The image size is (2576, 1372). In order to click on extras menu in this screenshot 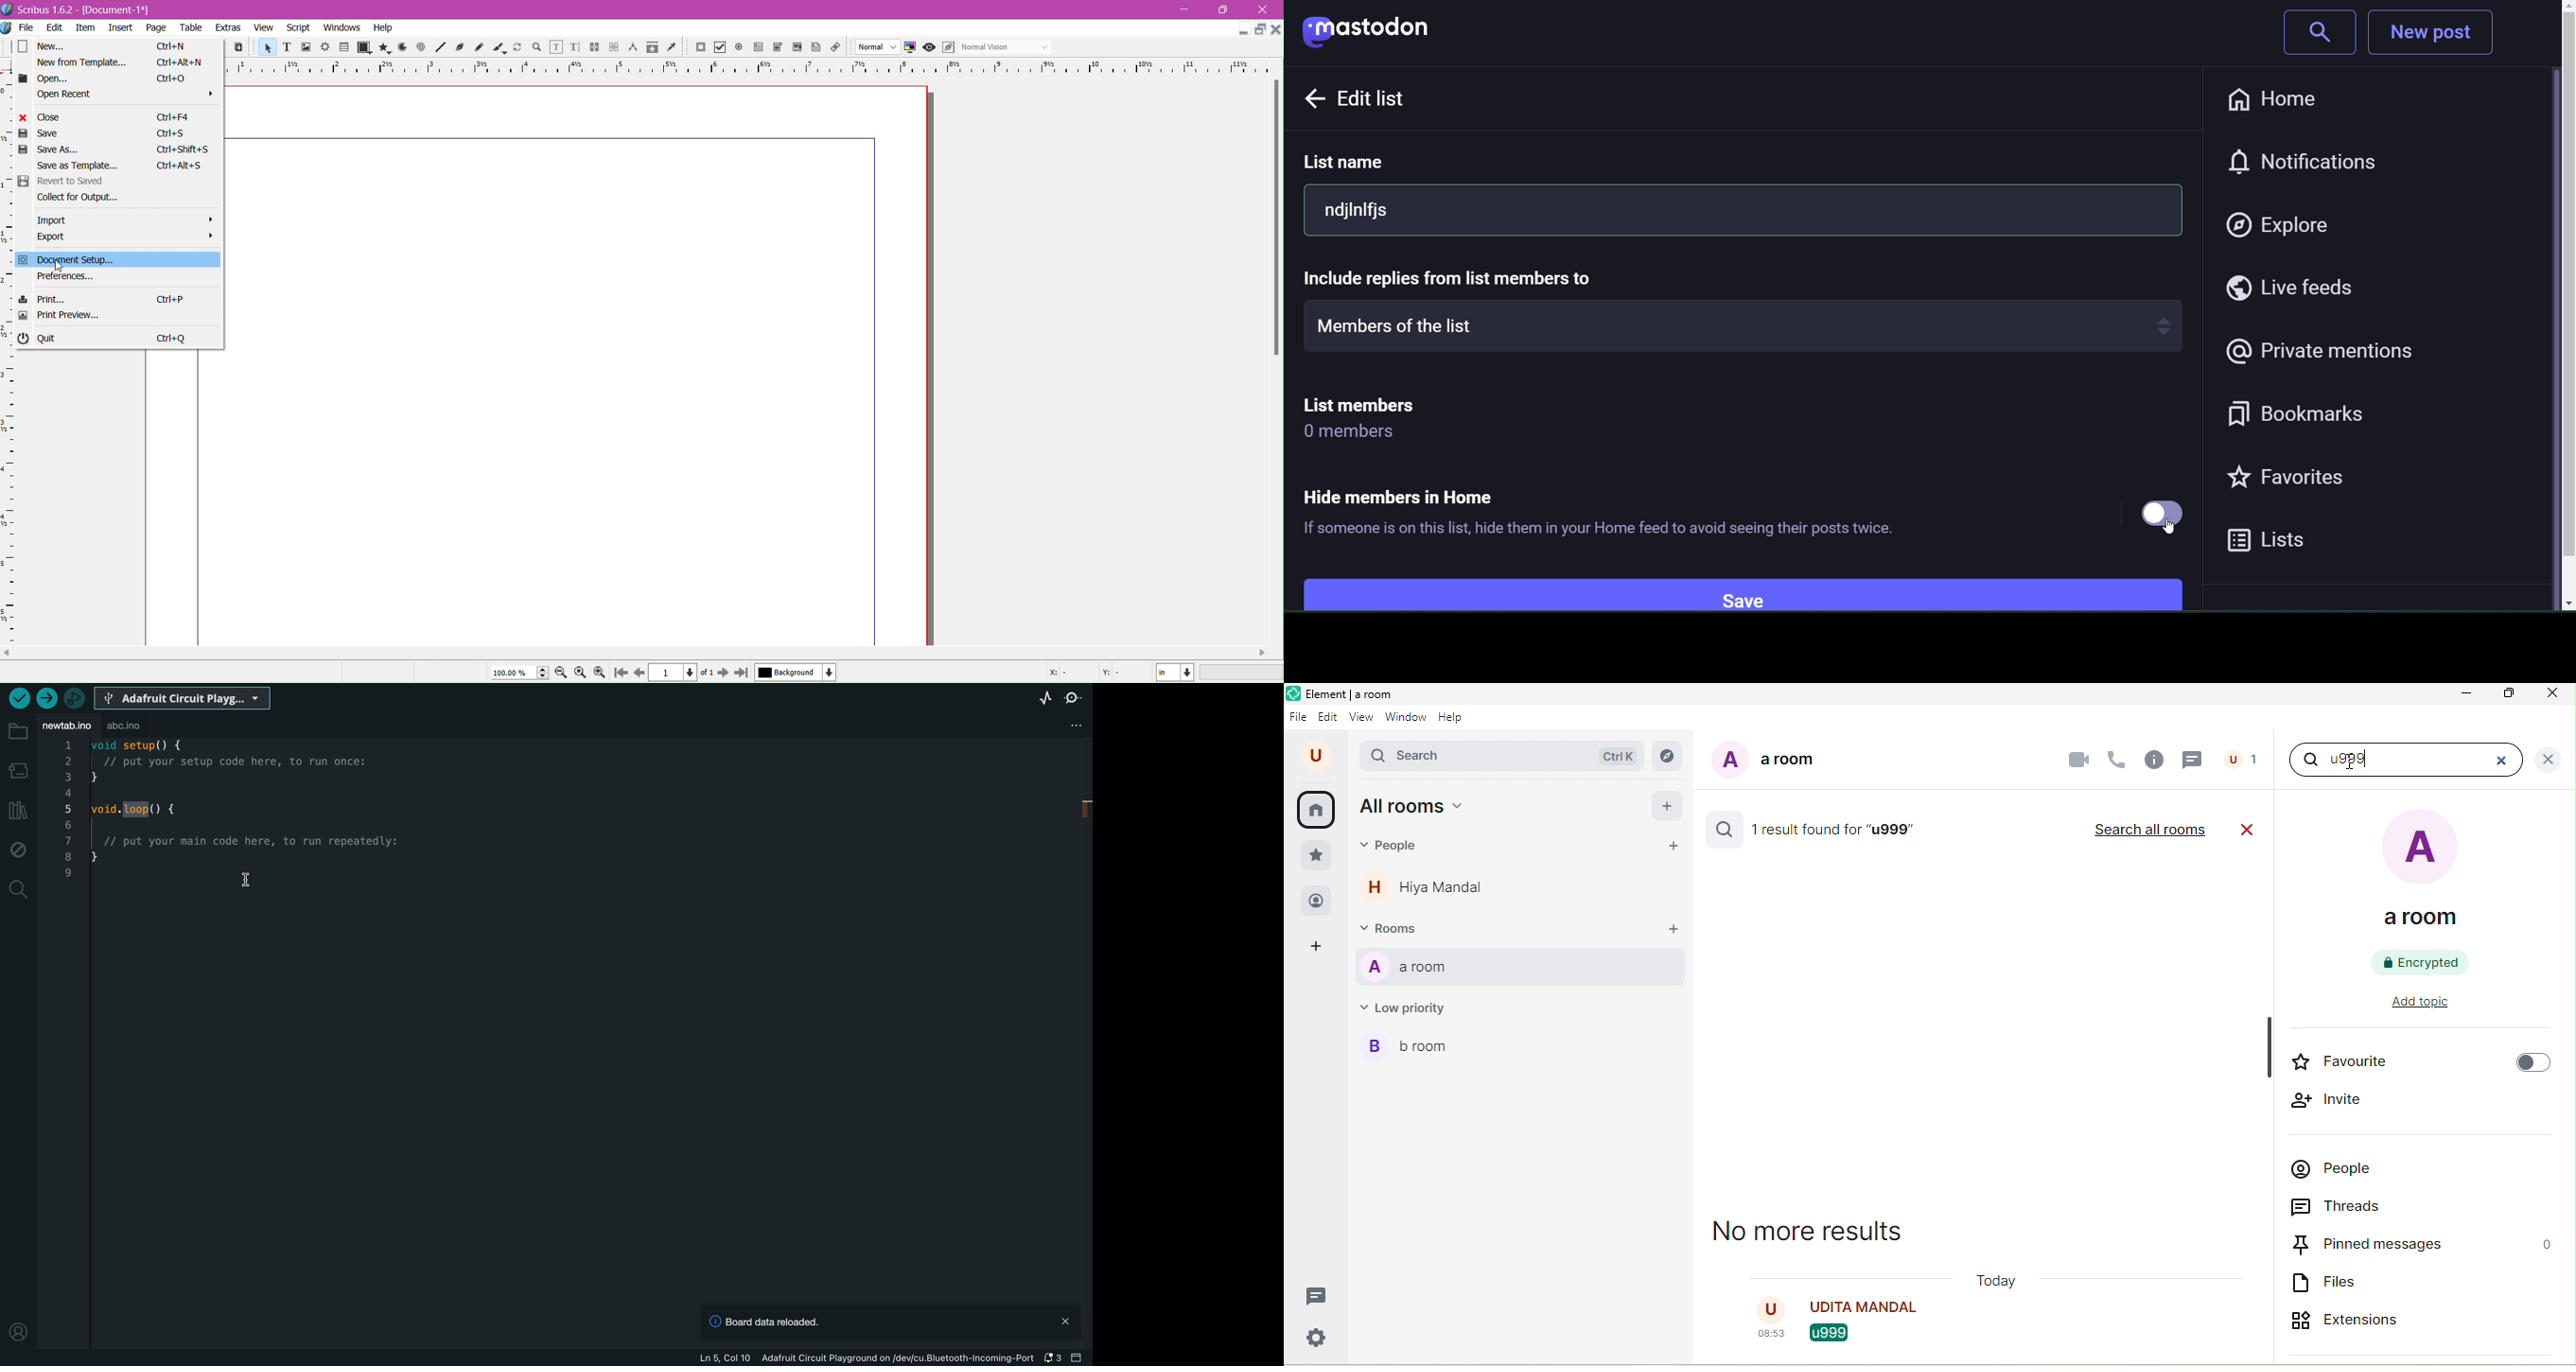, I will do `click(229, 28)`.